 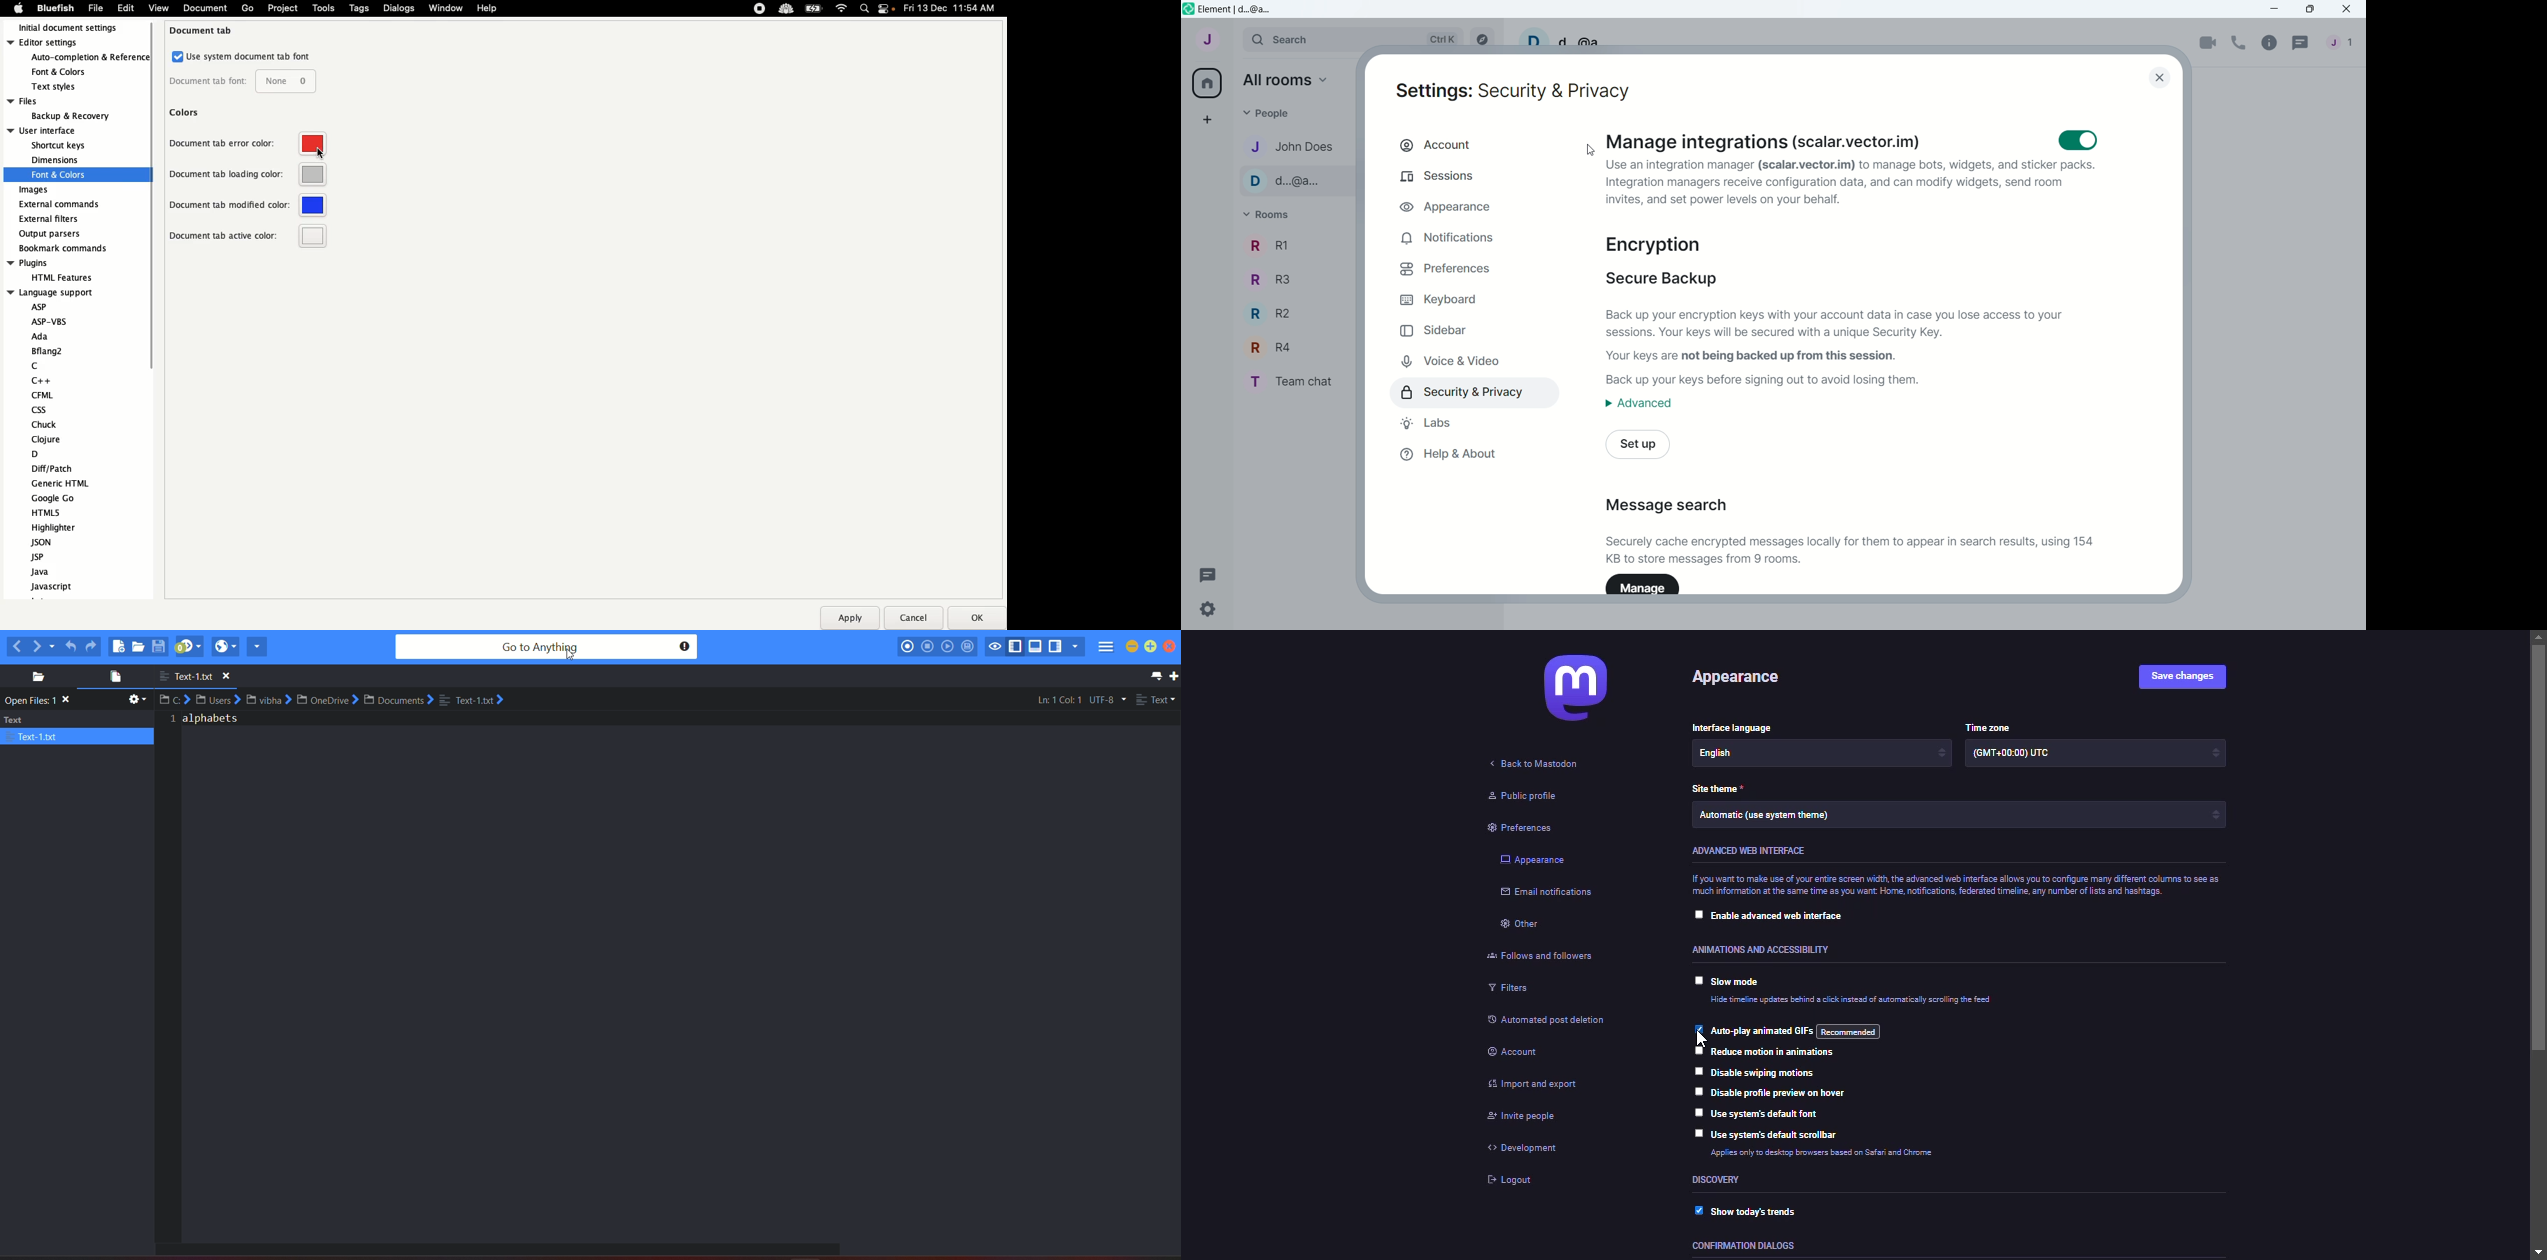 What do you see at coordinates (1211, 574) in the screenshot?
I see `threads` at bounding box center [1211, 574].